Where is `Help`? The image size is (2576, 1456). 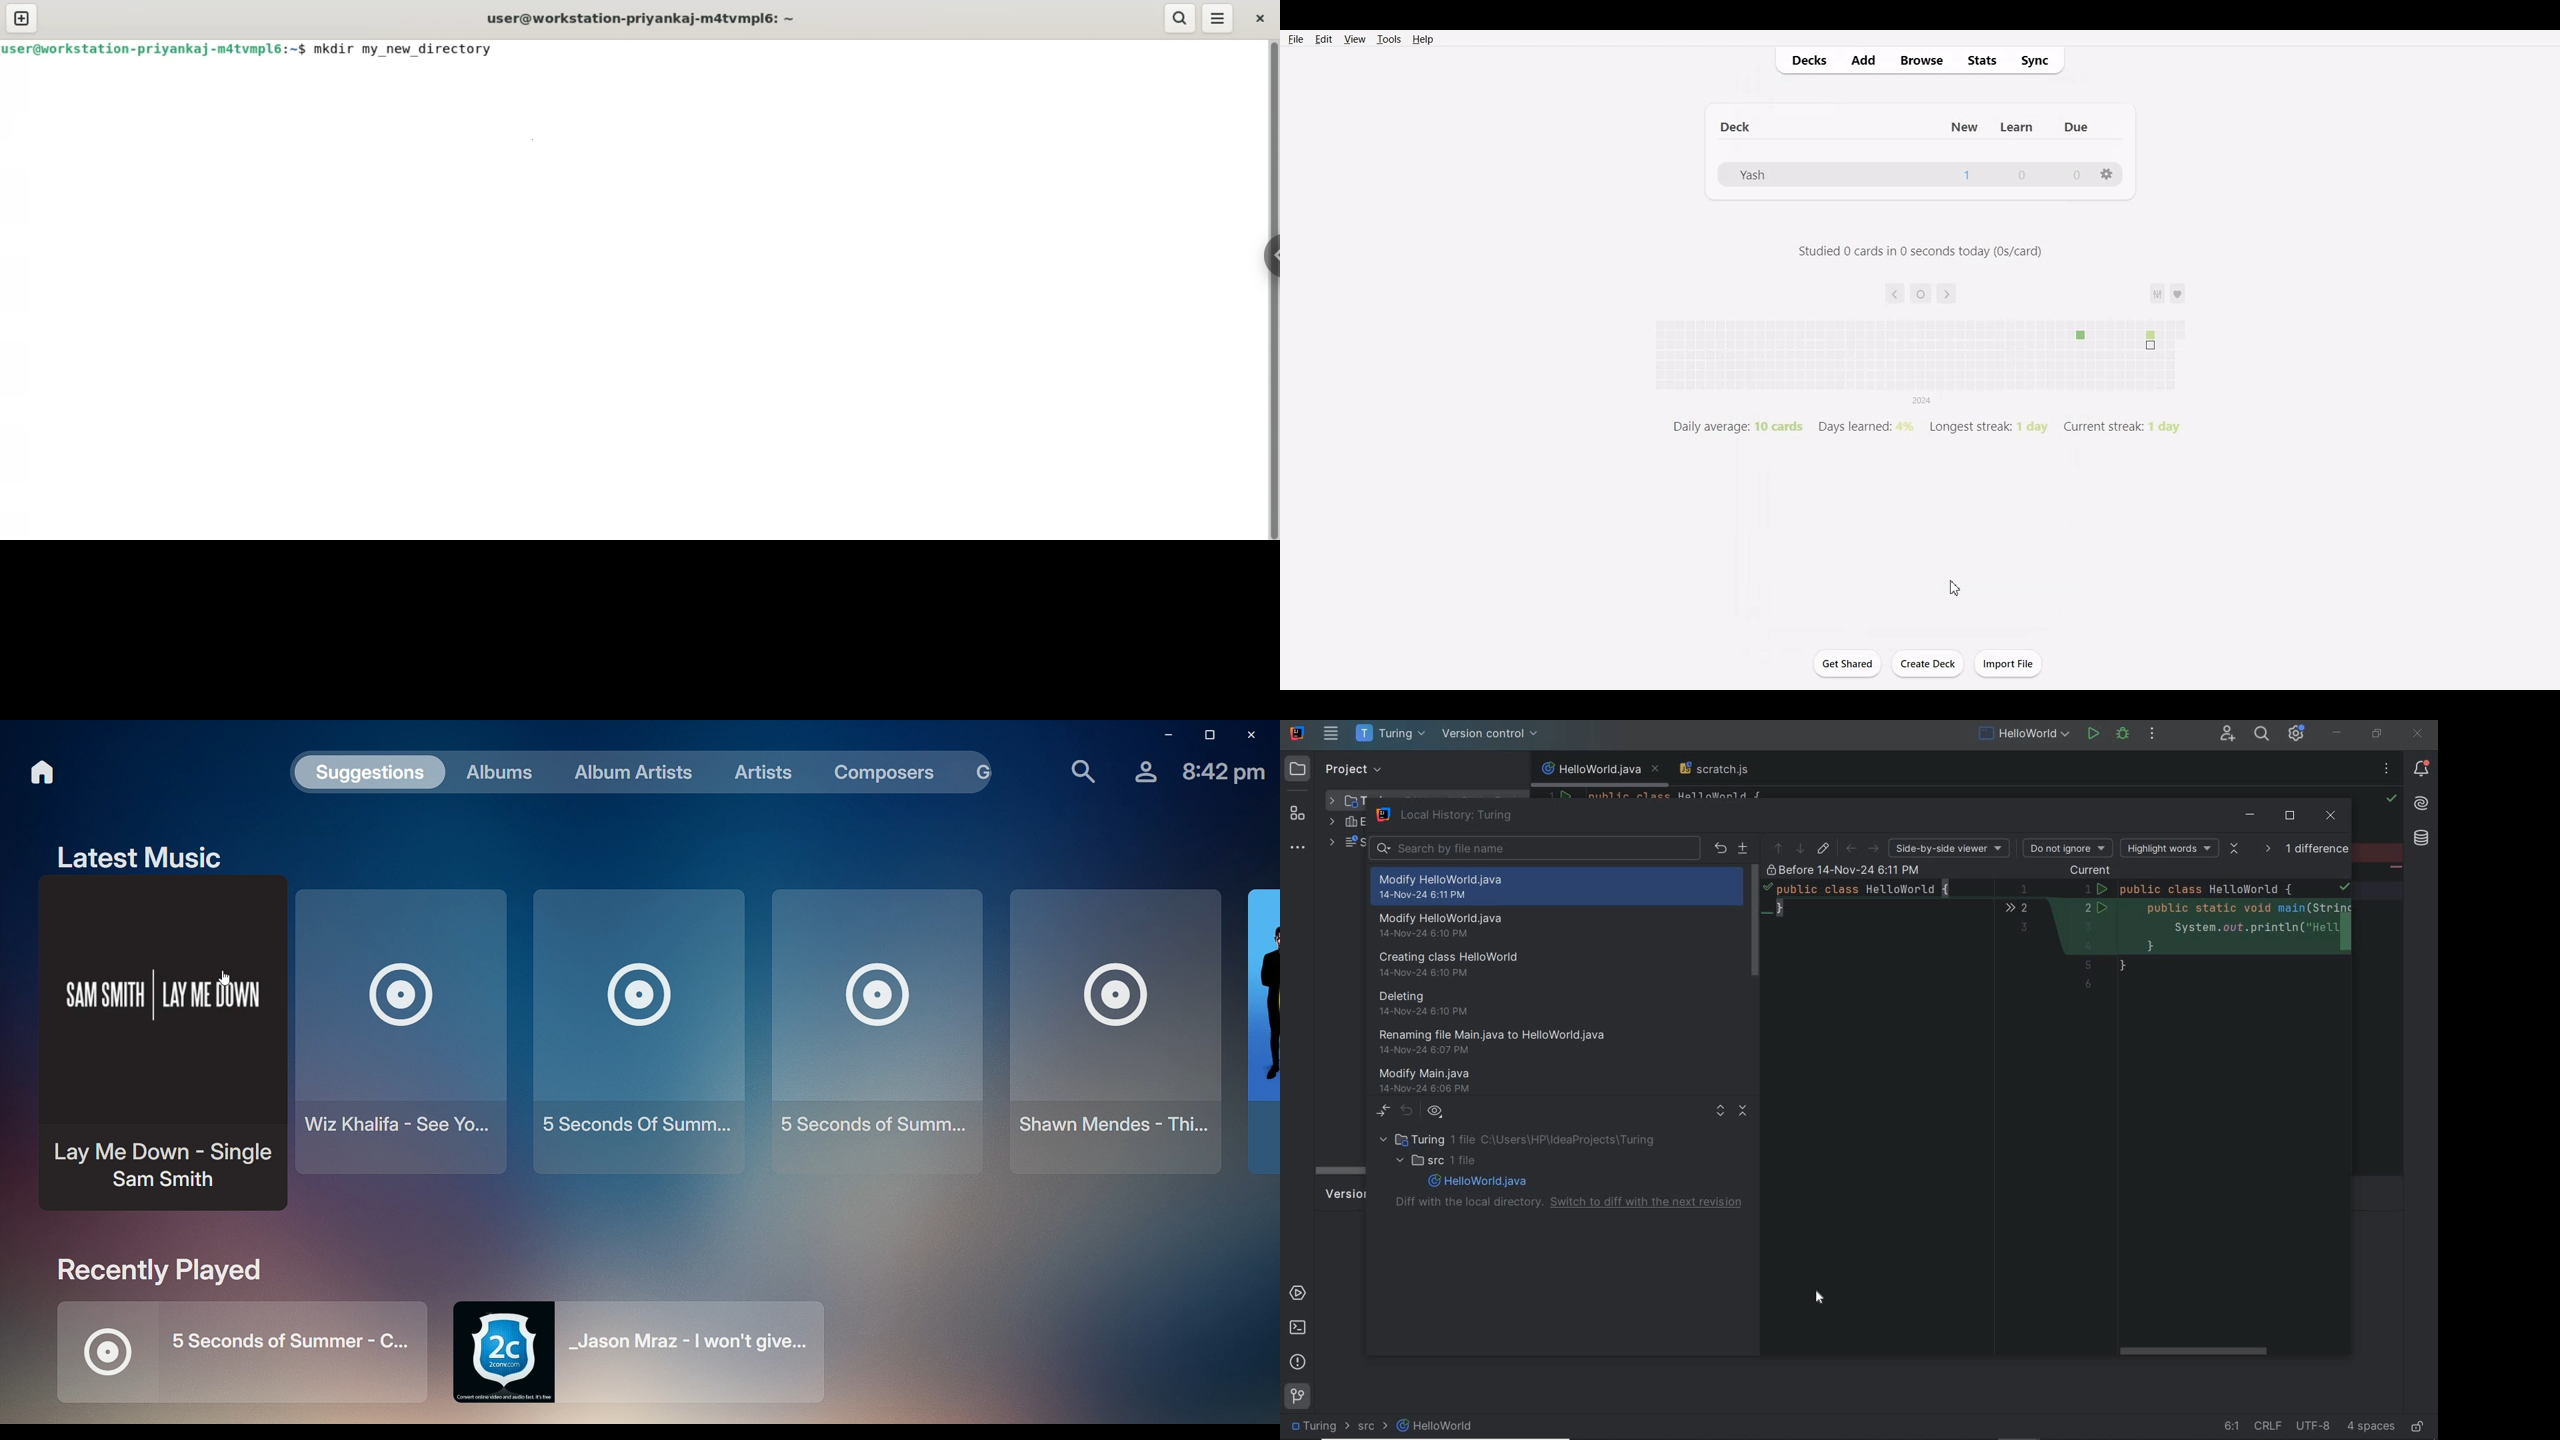
Help is located at coordinates (1422, 39).